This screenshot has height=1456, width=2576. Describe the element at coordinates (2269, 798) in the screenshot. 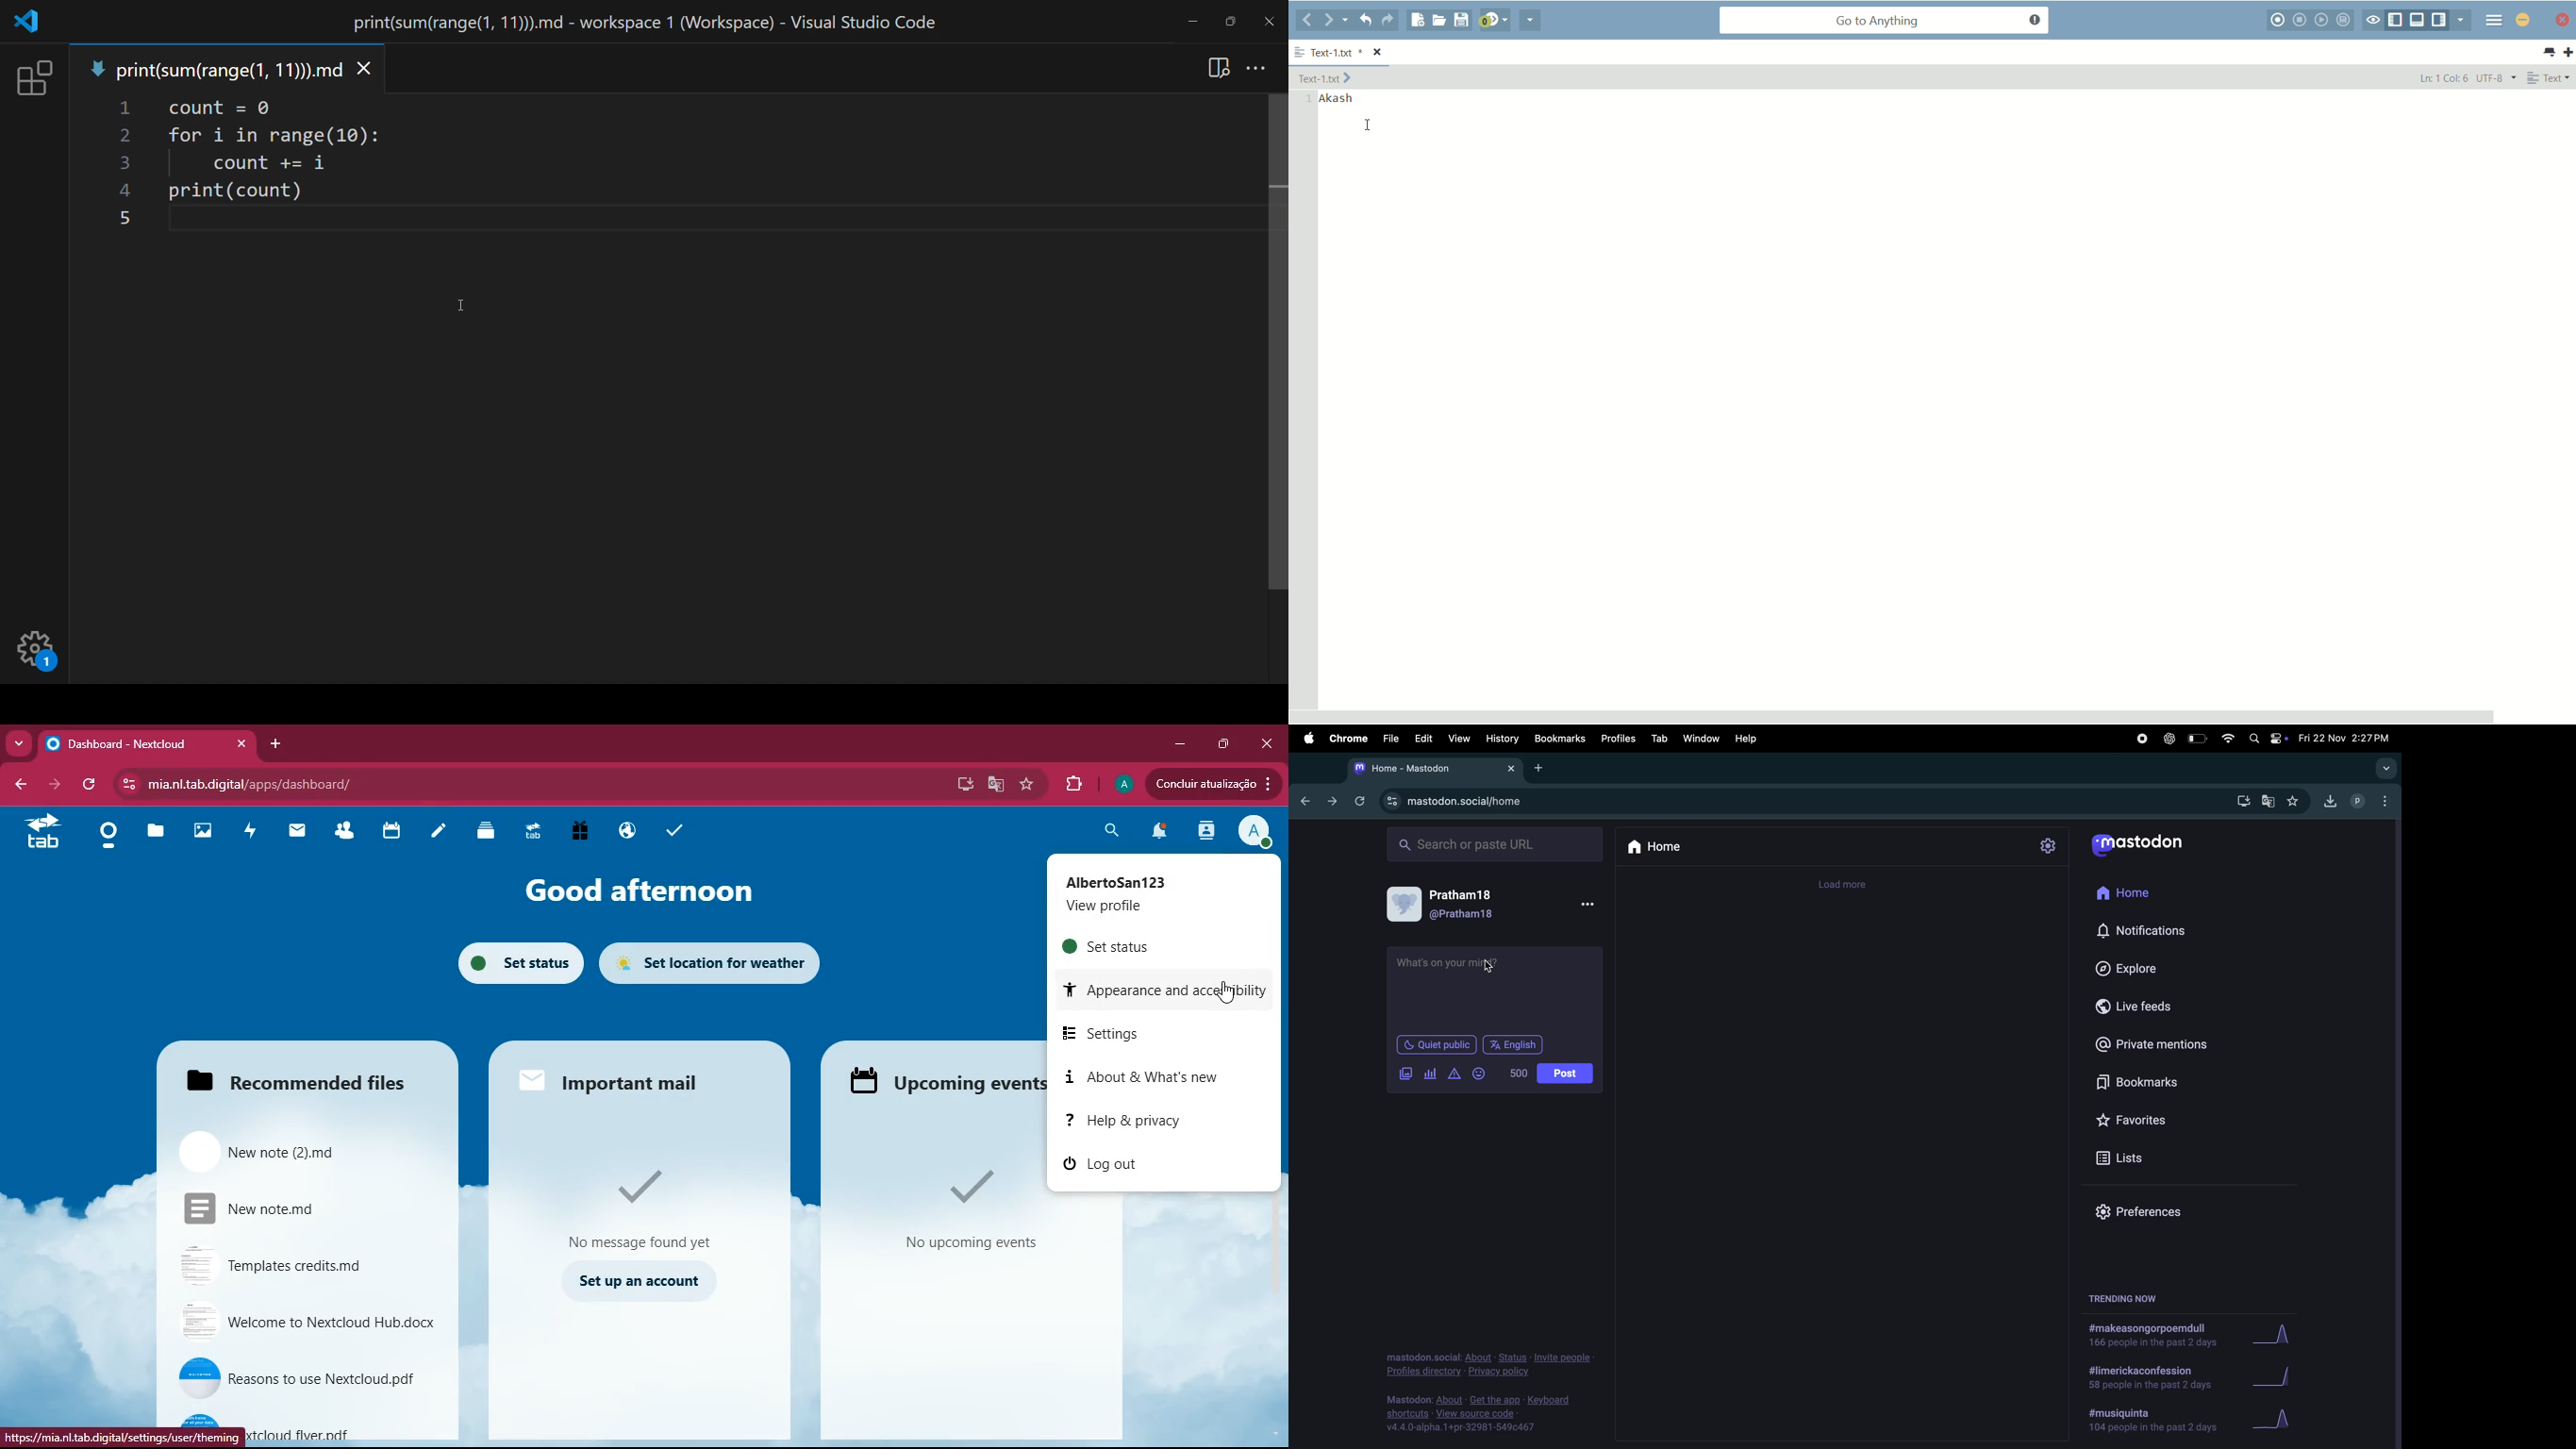

I see `translate` at that location.